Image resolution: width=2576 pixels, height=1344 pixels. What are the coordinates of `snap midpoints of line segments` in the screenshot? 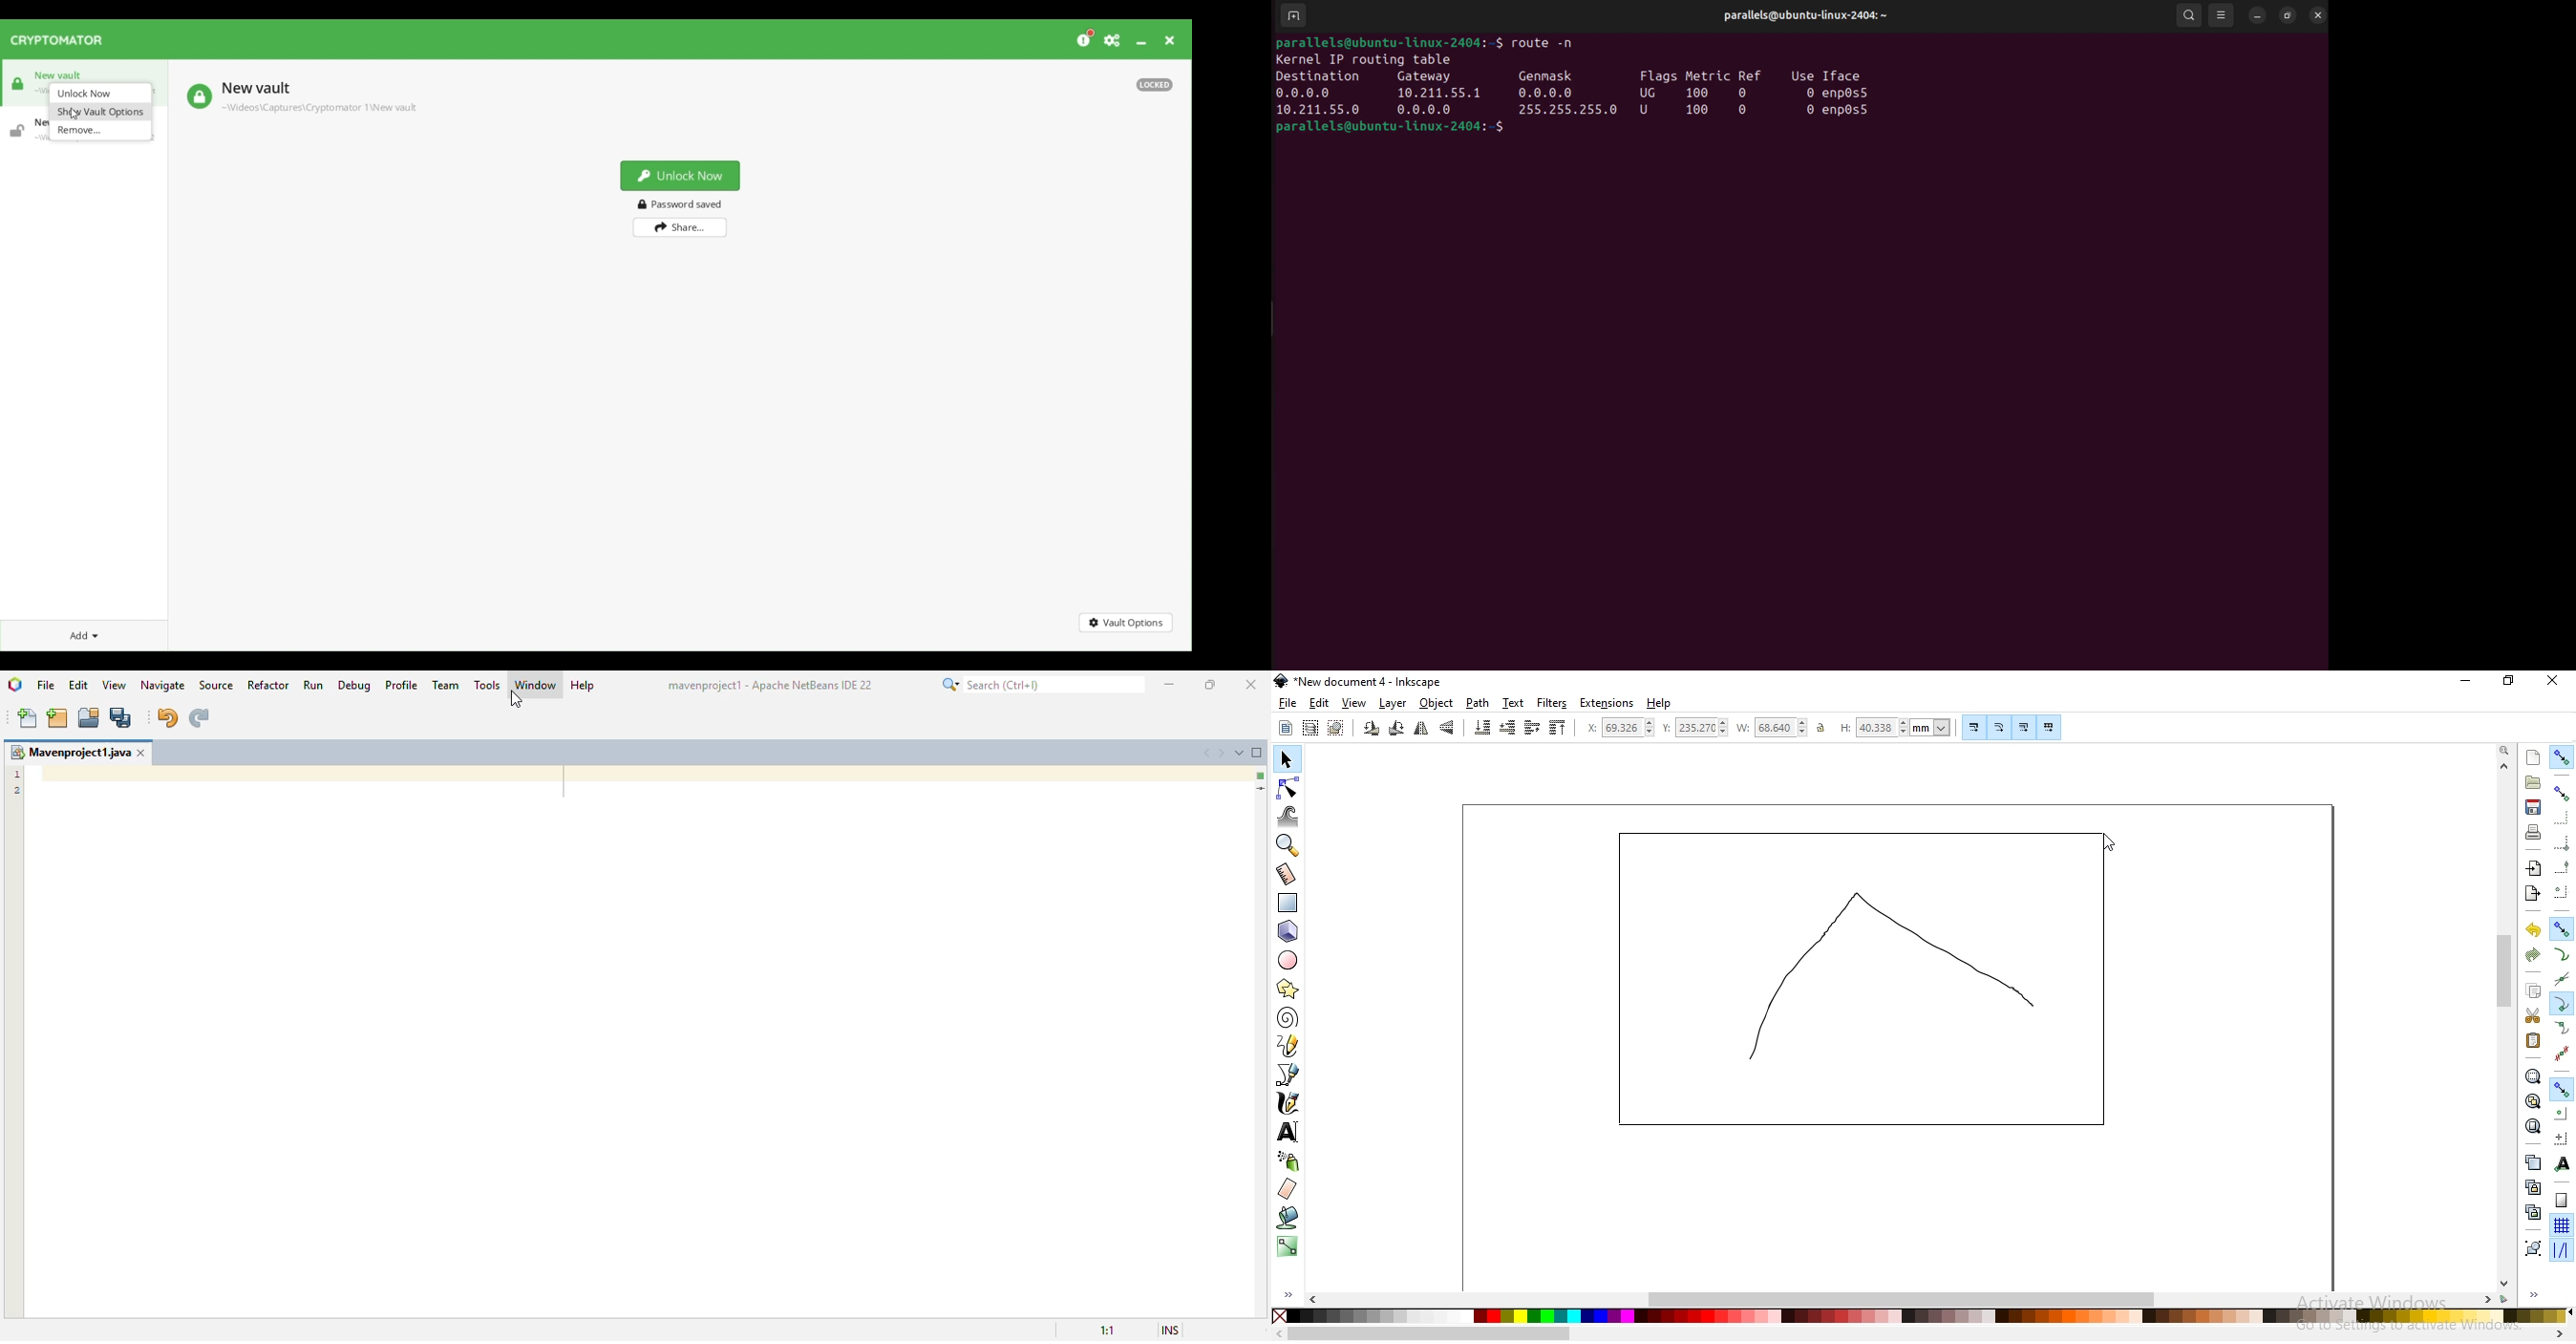 It's located at (2563, 1053).